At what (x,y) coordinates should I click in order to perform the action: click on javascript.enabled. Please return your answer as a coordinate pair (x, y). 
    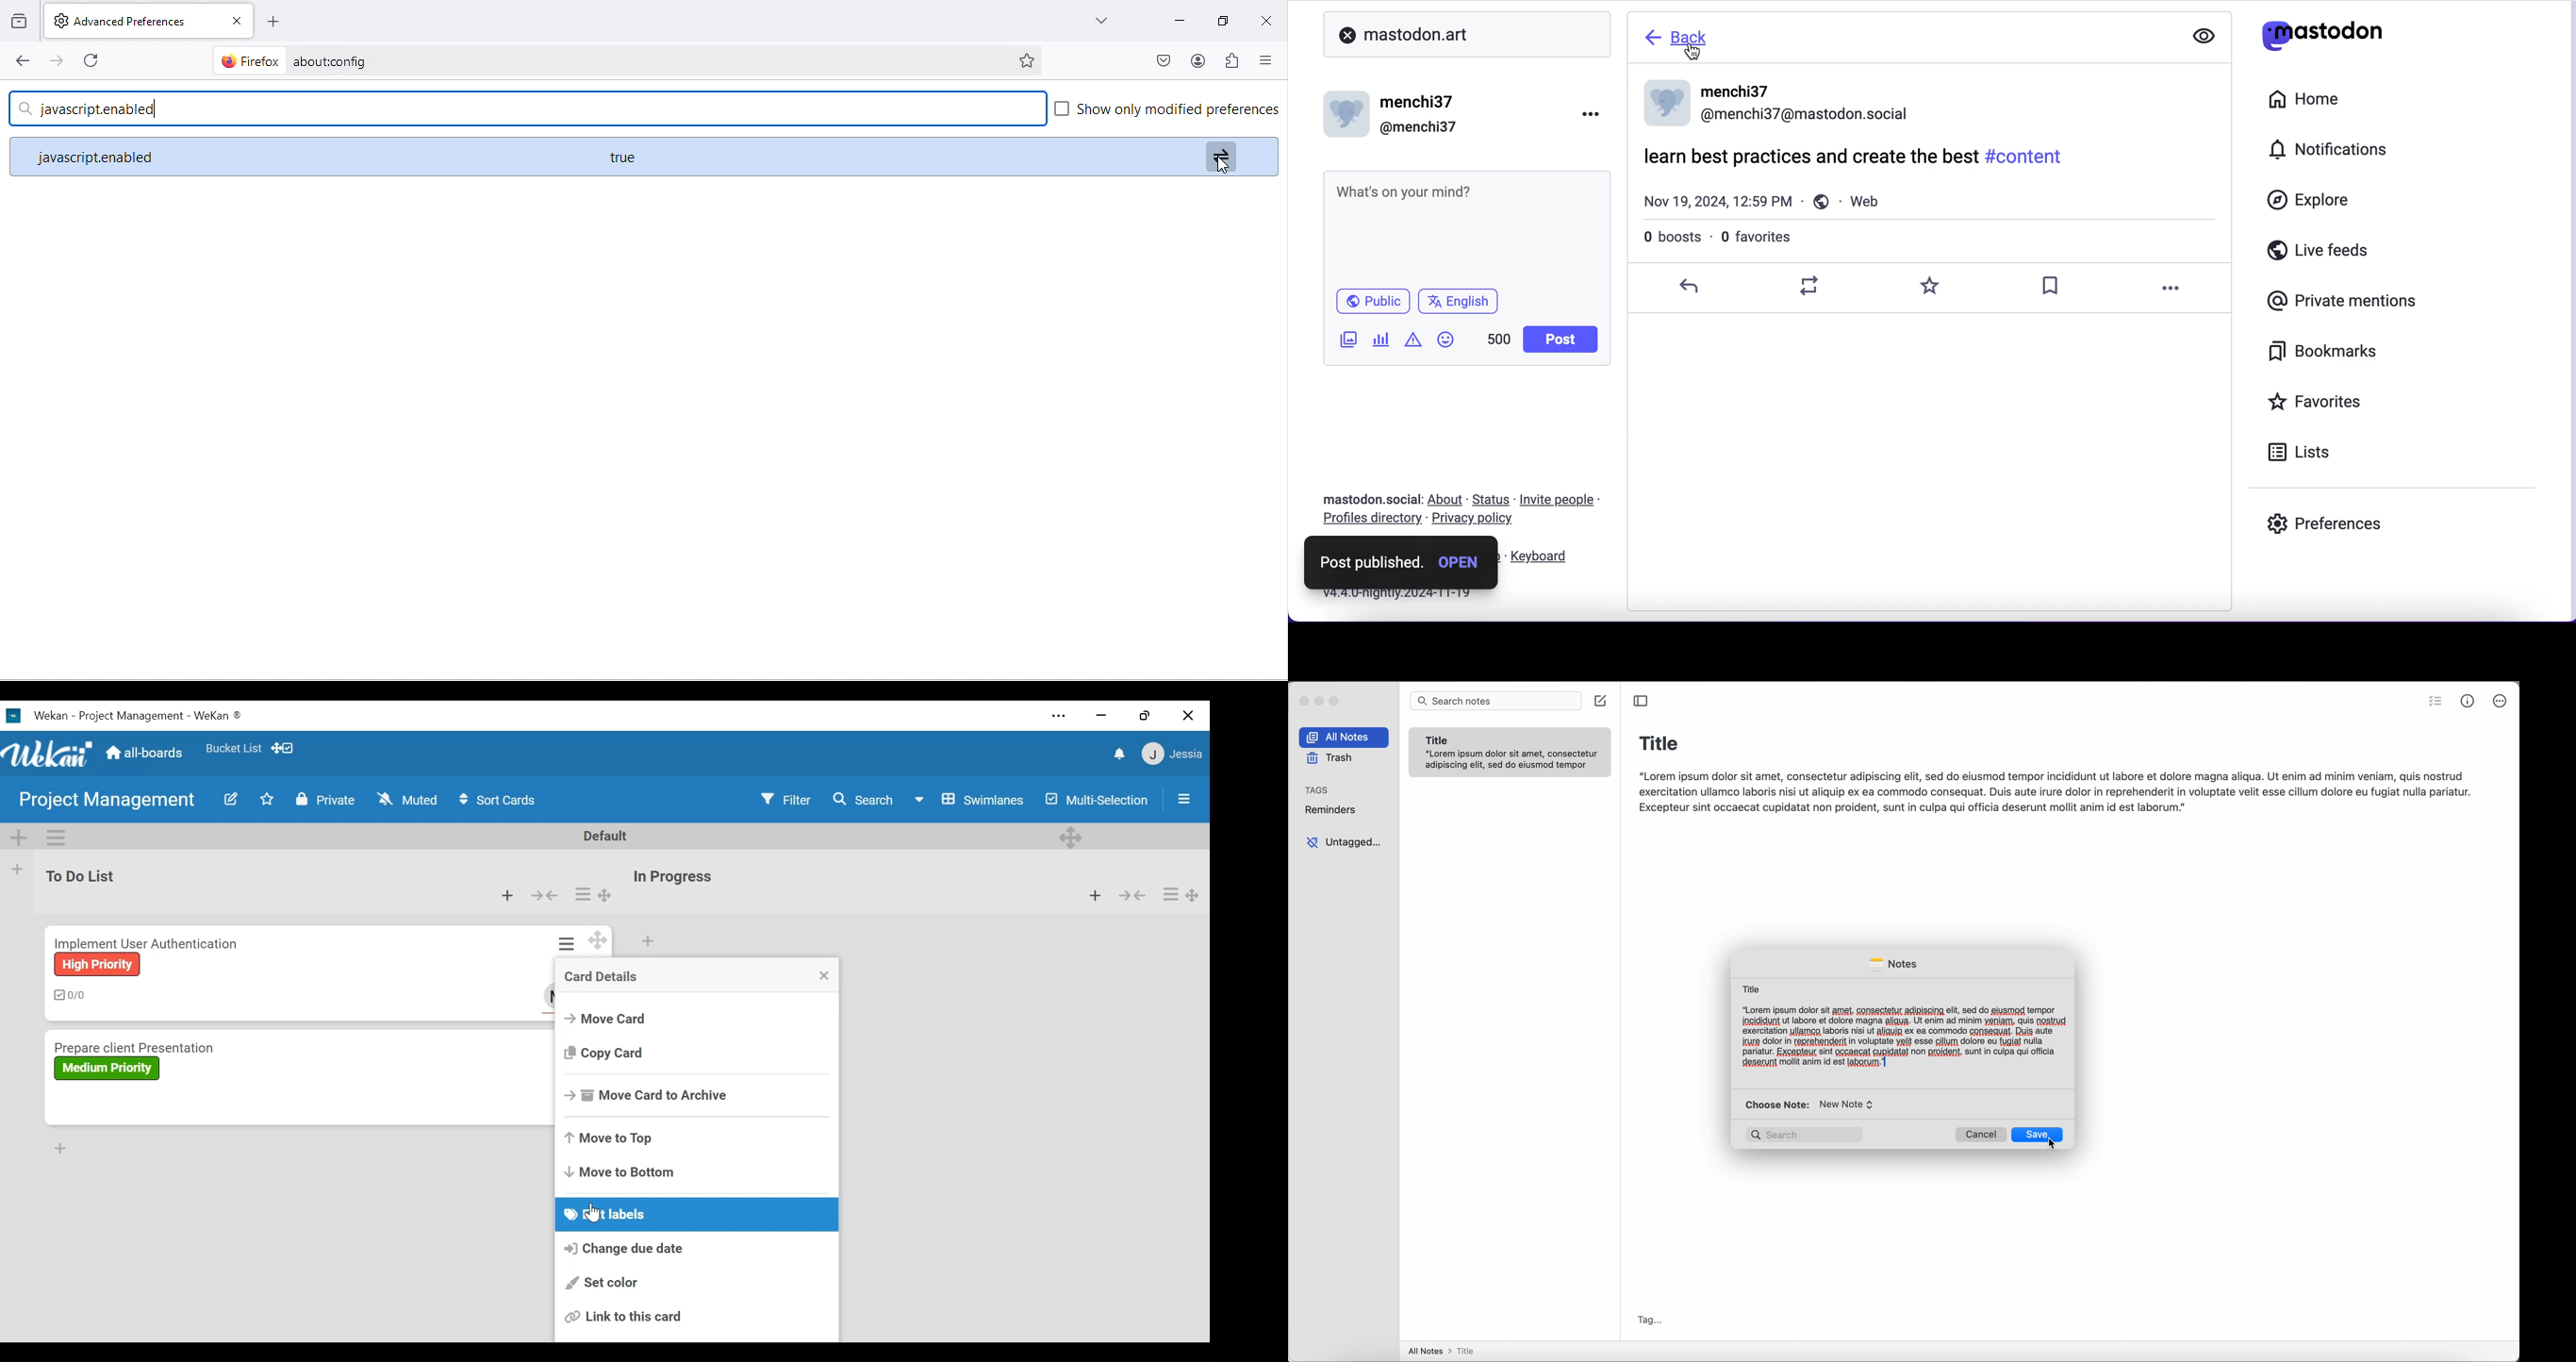
    Looking at the image, I should click on (530, 109).